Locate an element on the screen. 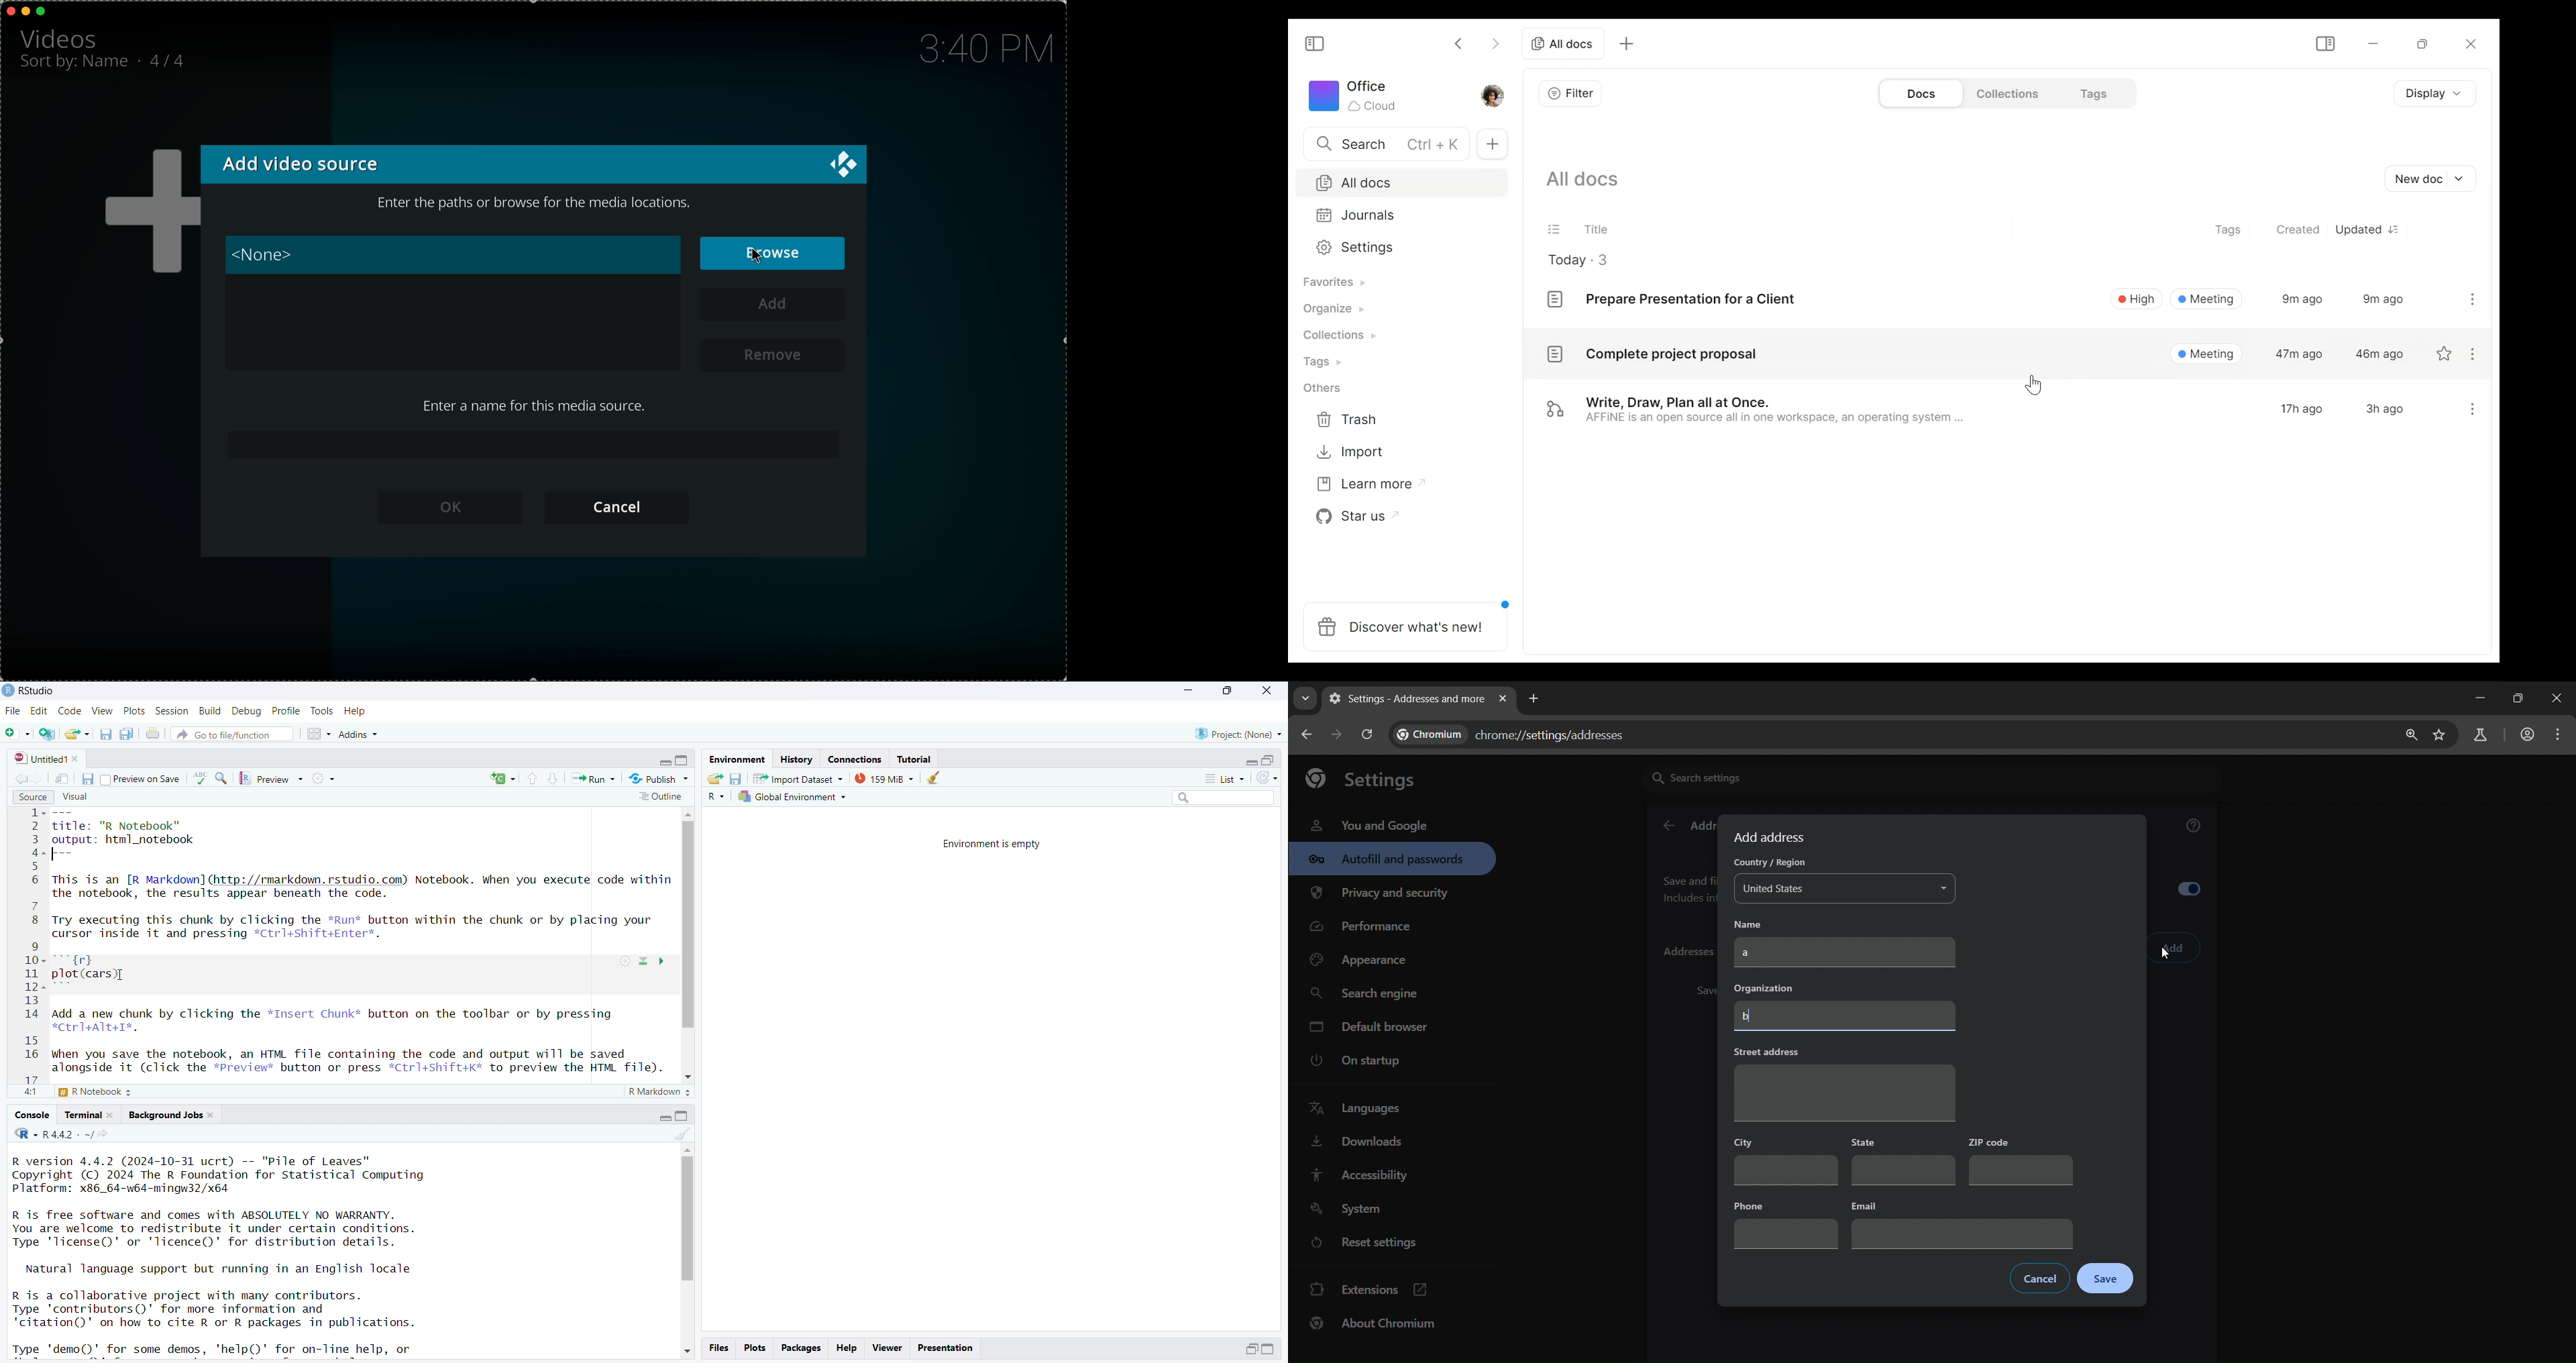 This screenshot has height=1372, width=2576. close is located at coordinates (1265, 690).